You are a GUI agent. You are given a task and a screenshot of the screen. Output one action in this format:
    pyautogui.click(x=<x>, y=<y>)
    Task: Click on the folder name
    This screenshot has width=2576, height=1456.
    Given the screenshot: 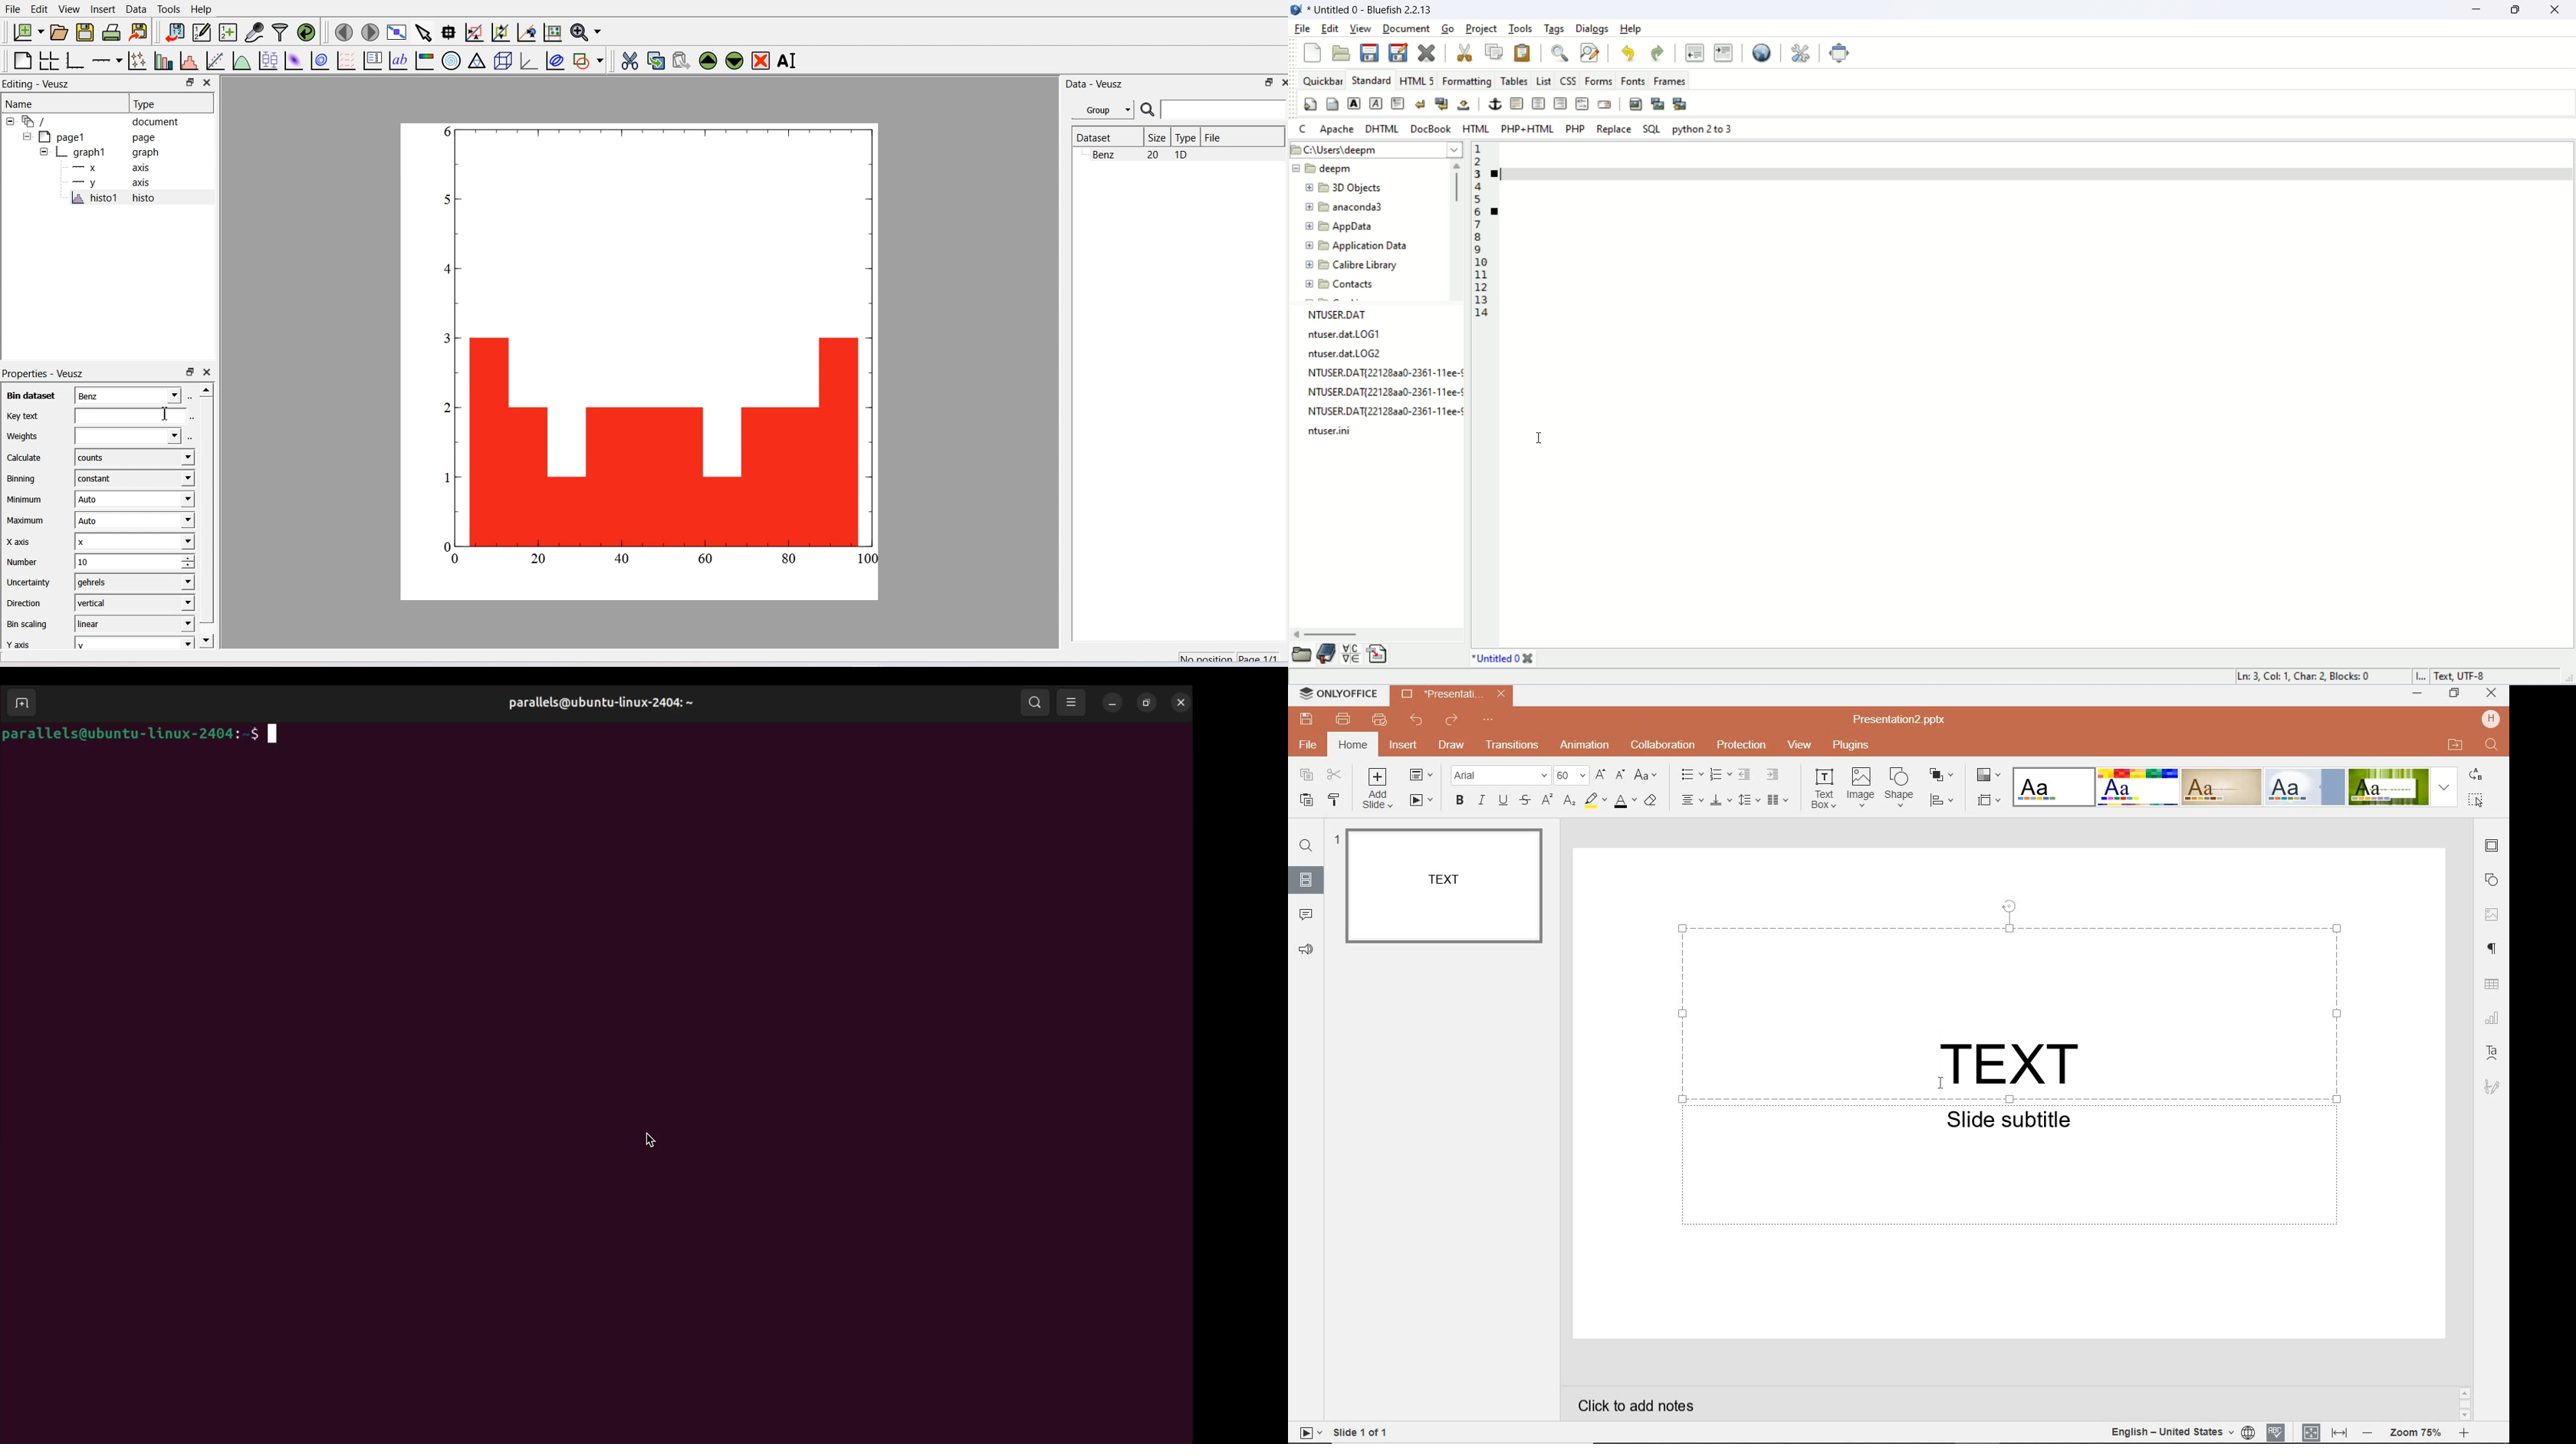 What is the action you would take?
    pyautogui.click(x=1336, y=169)
    